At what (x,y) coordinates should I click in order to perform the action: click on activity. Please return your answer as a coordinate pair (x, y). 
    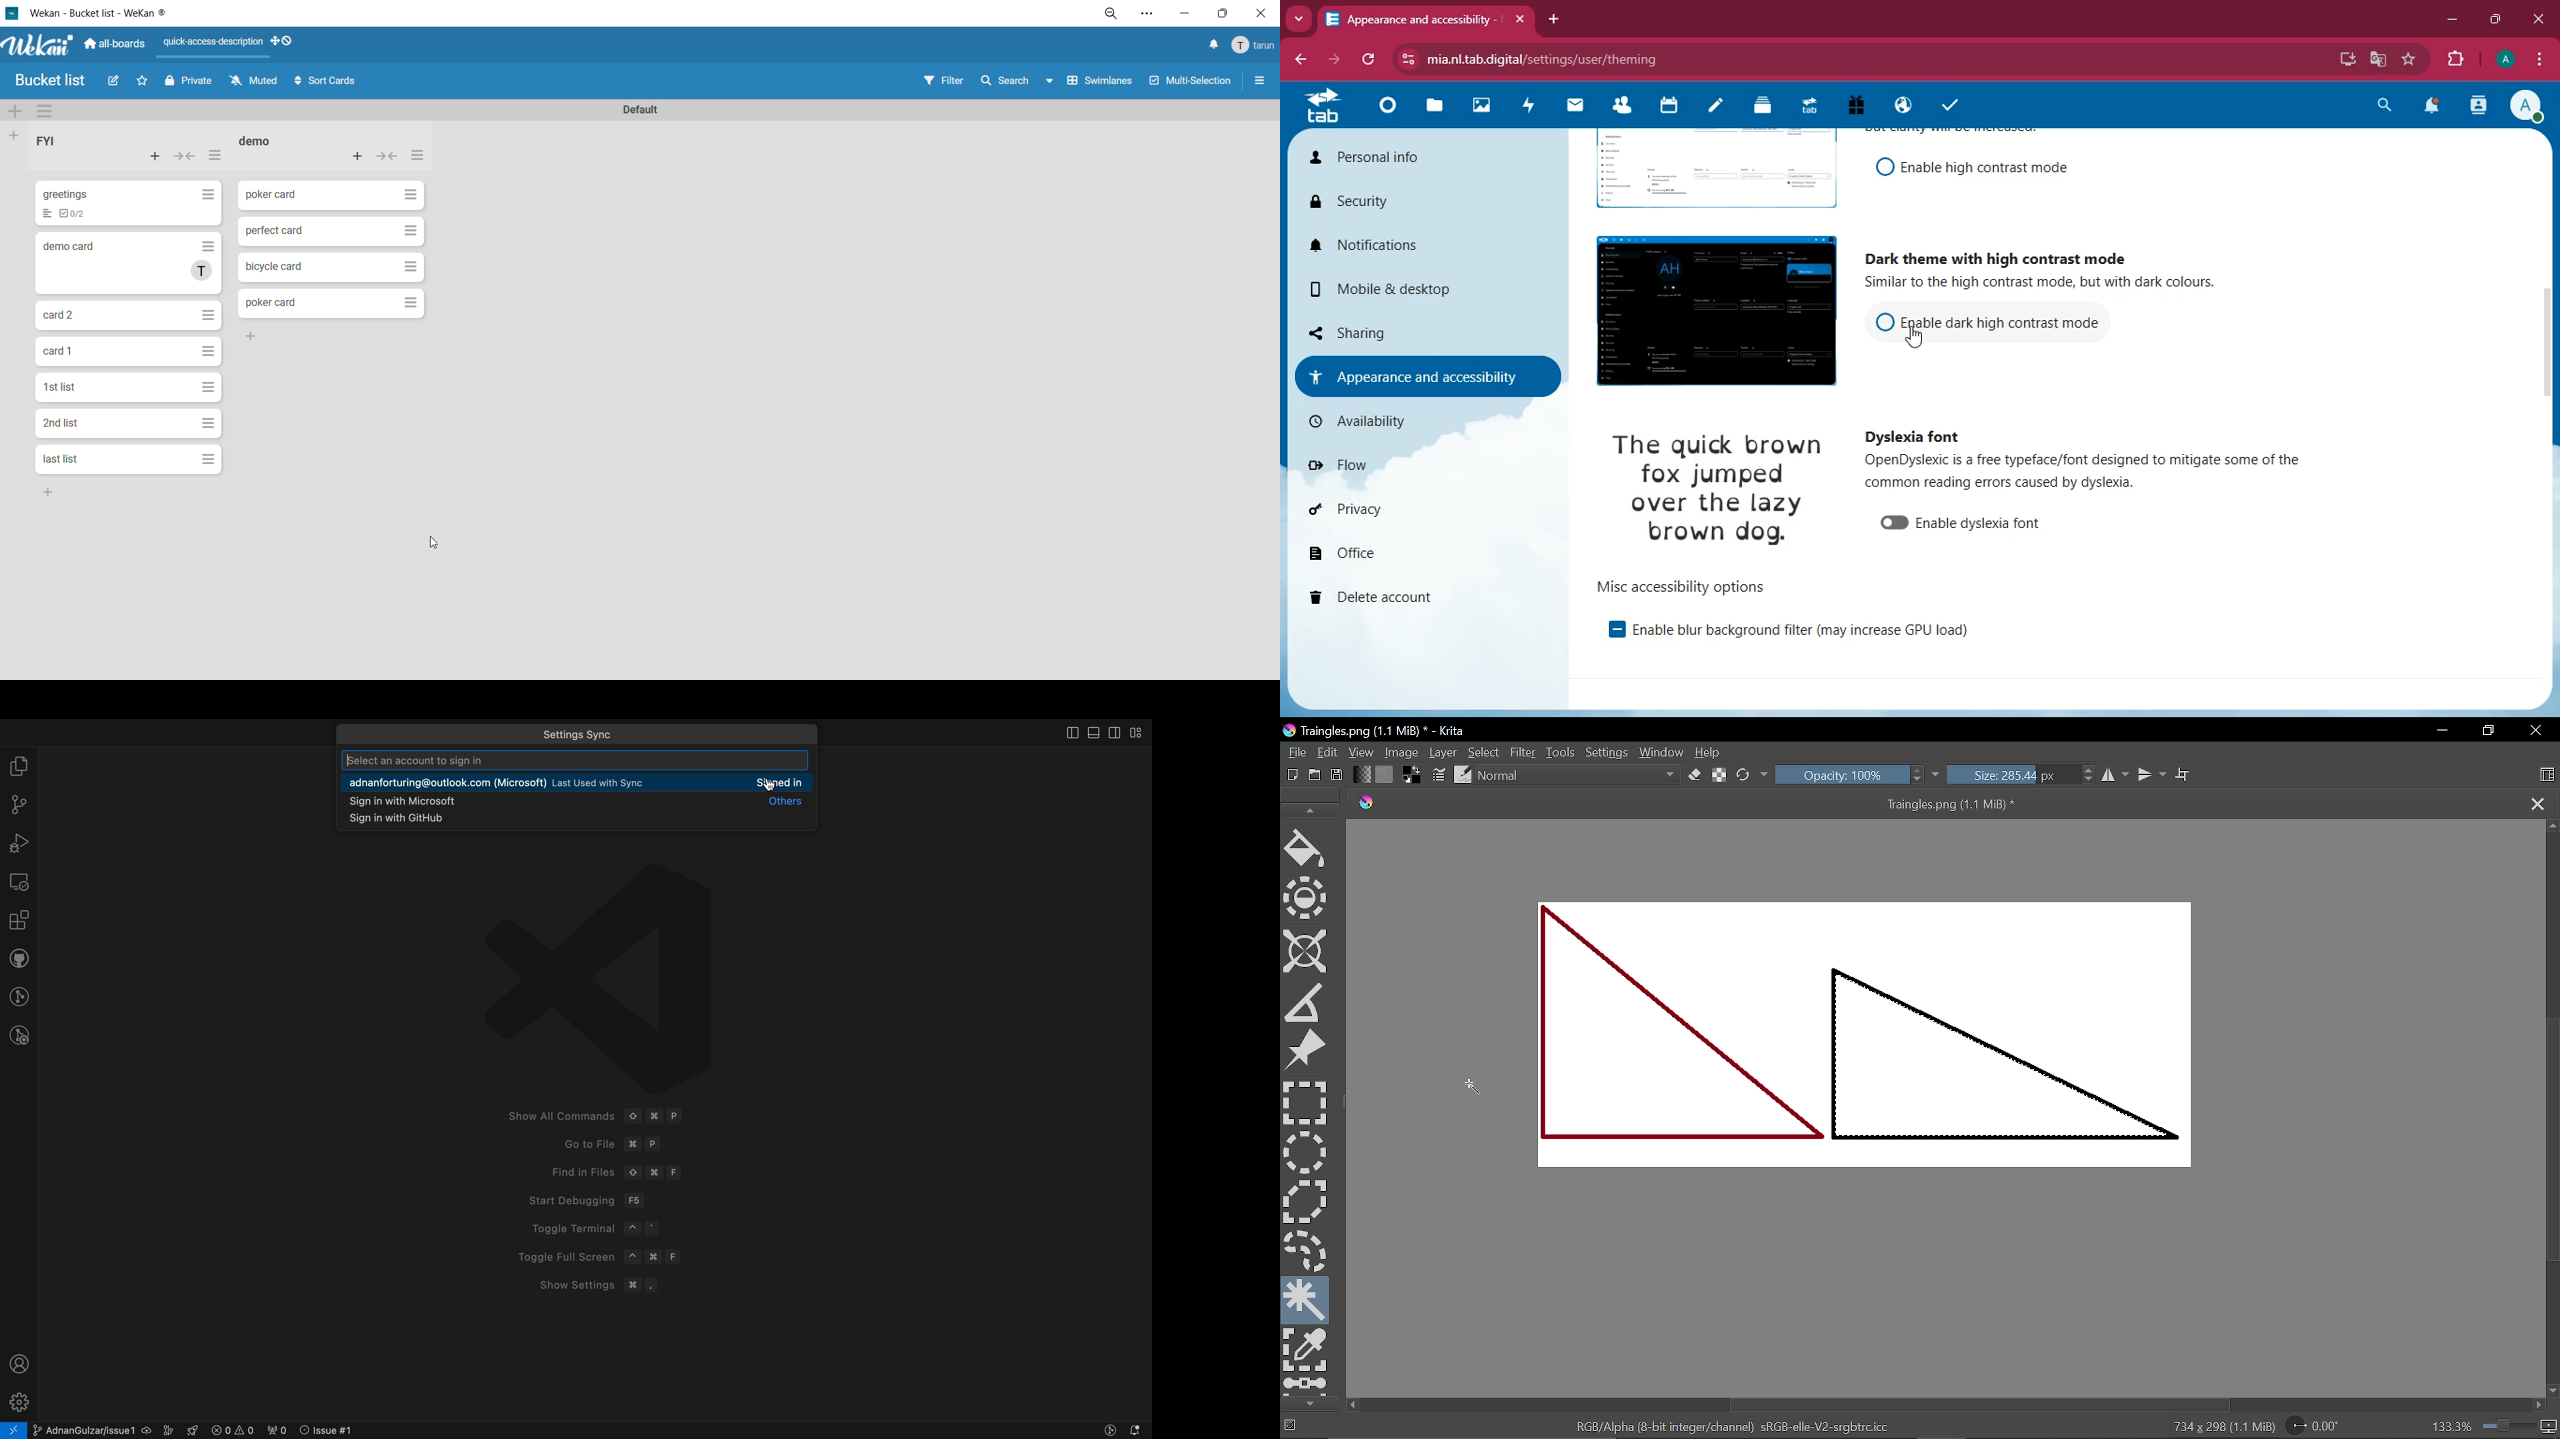
    Looking at the image, I should click on (1533, 107).